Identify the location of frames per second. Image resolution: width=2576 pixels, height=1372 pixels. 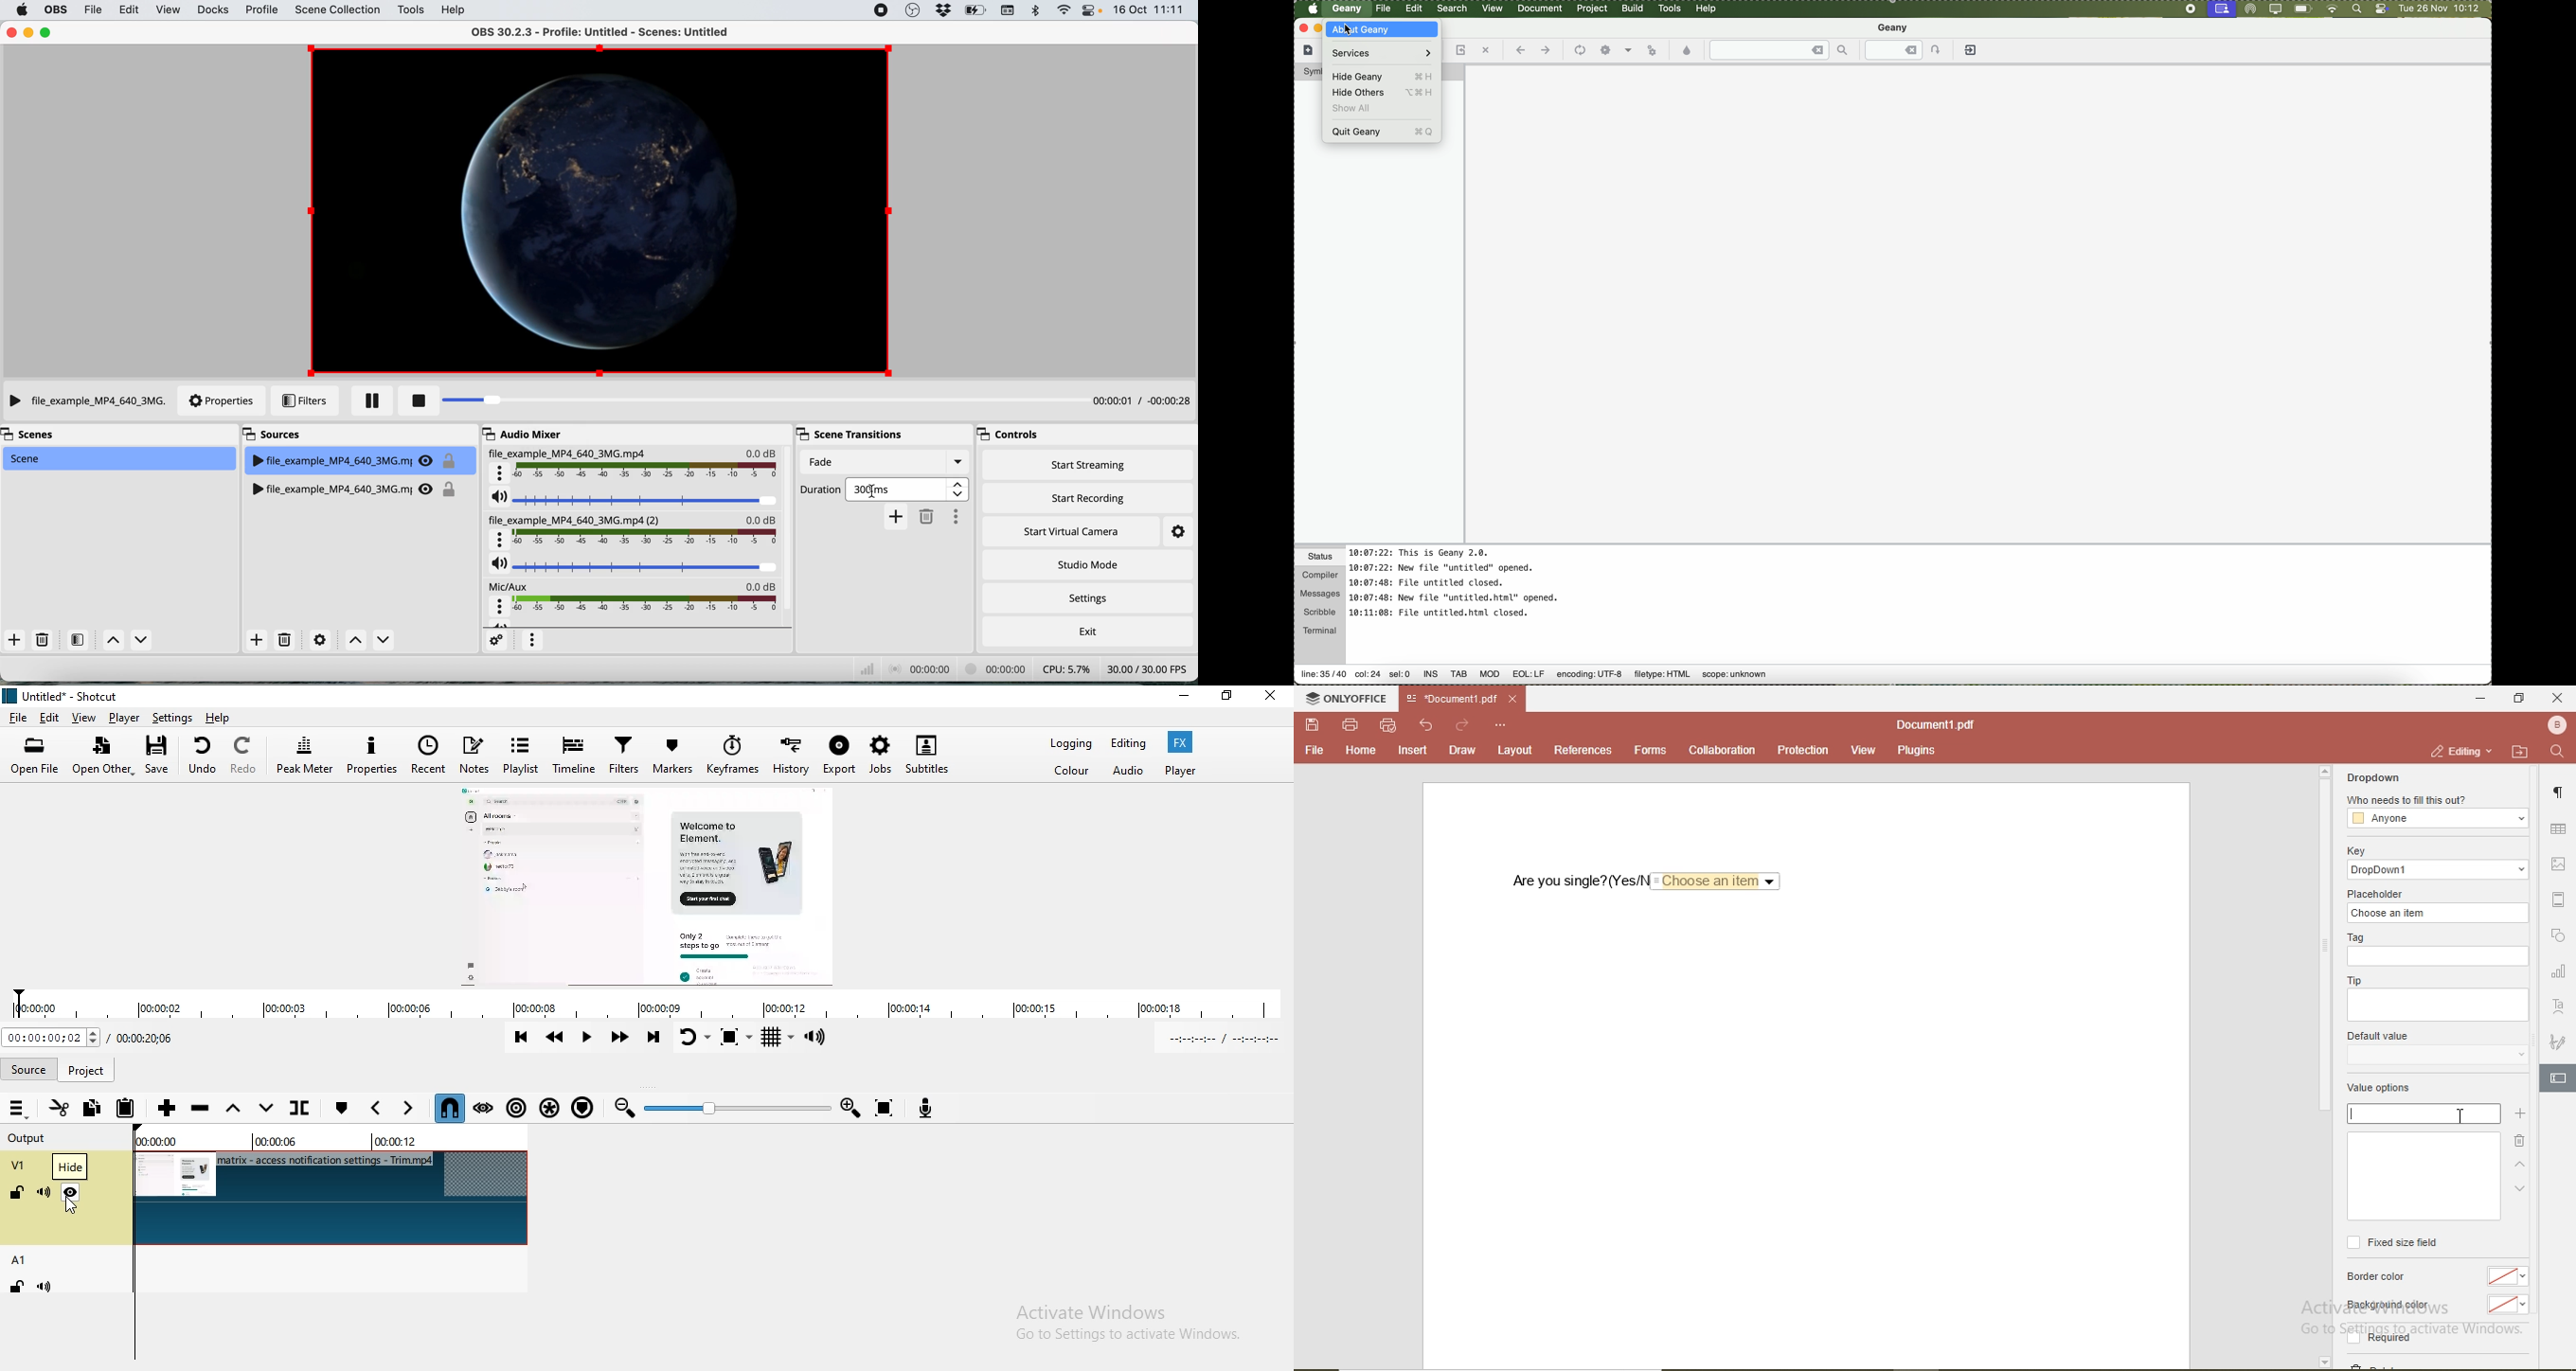
(1145, 669).